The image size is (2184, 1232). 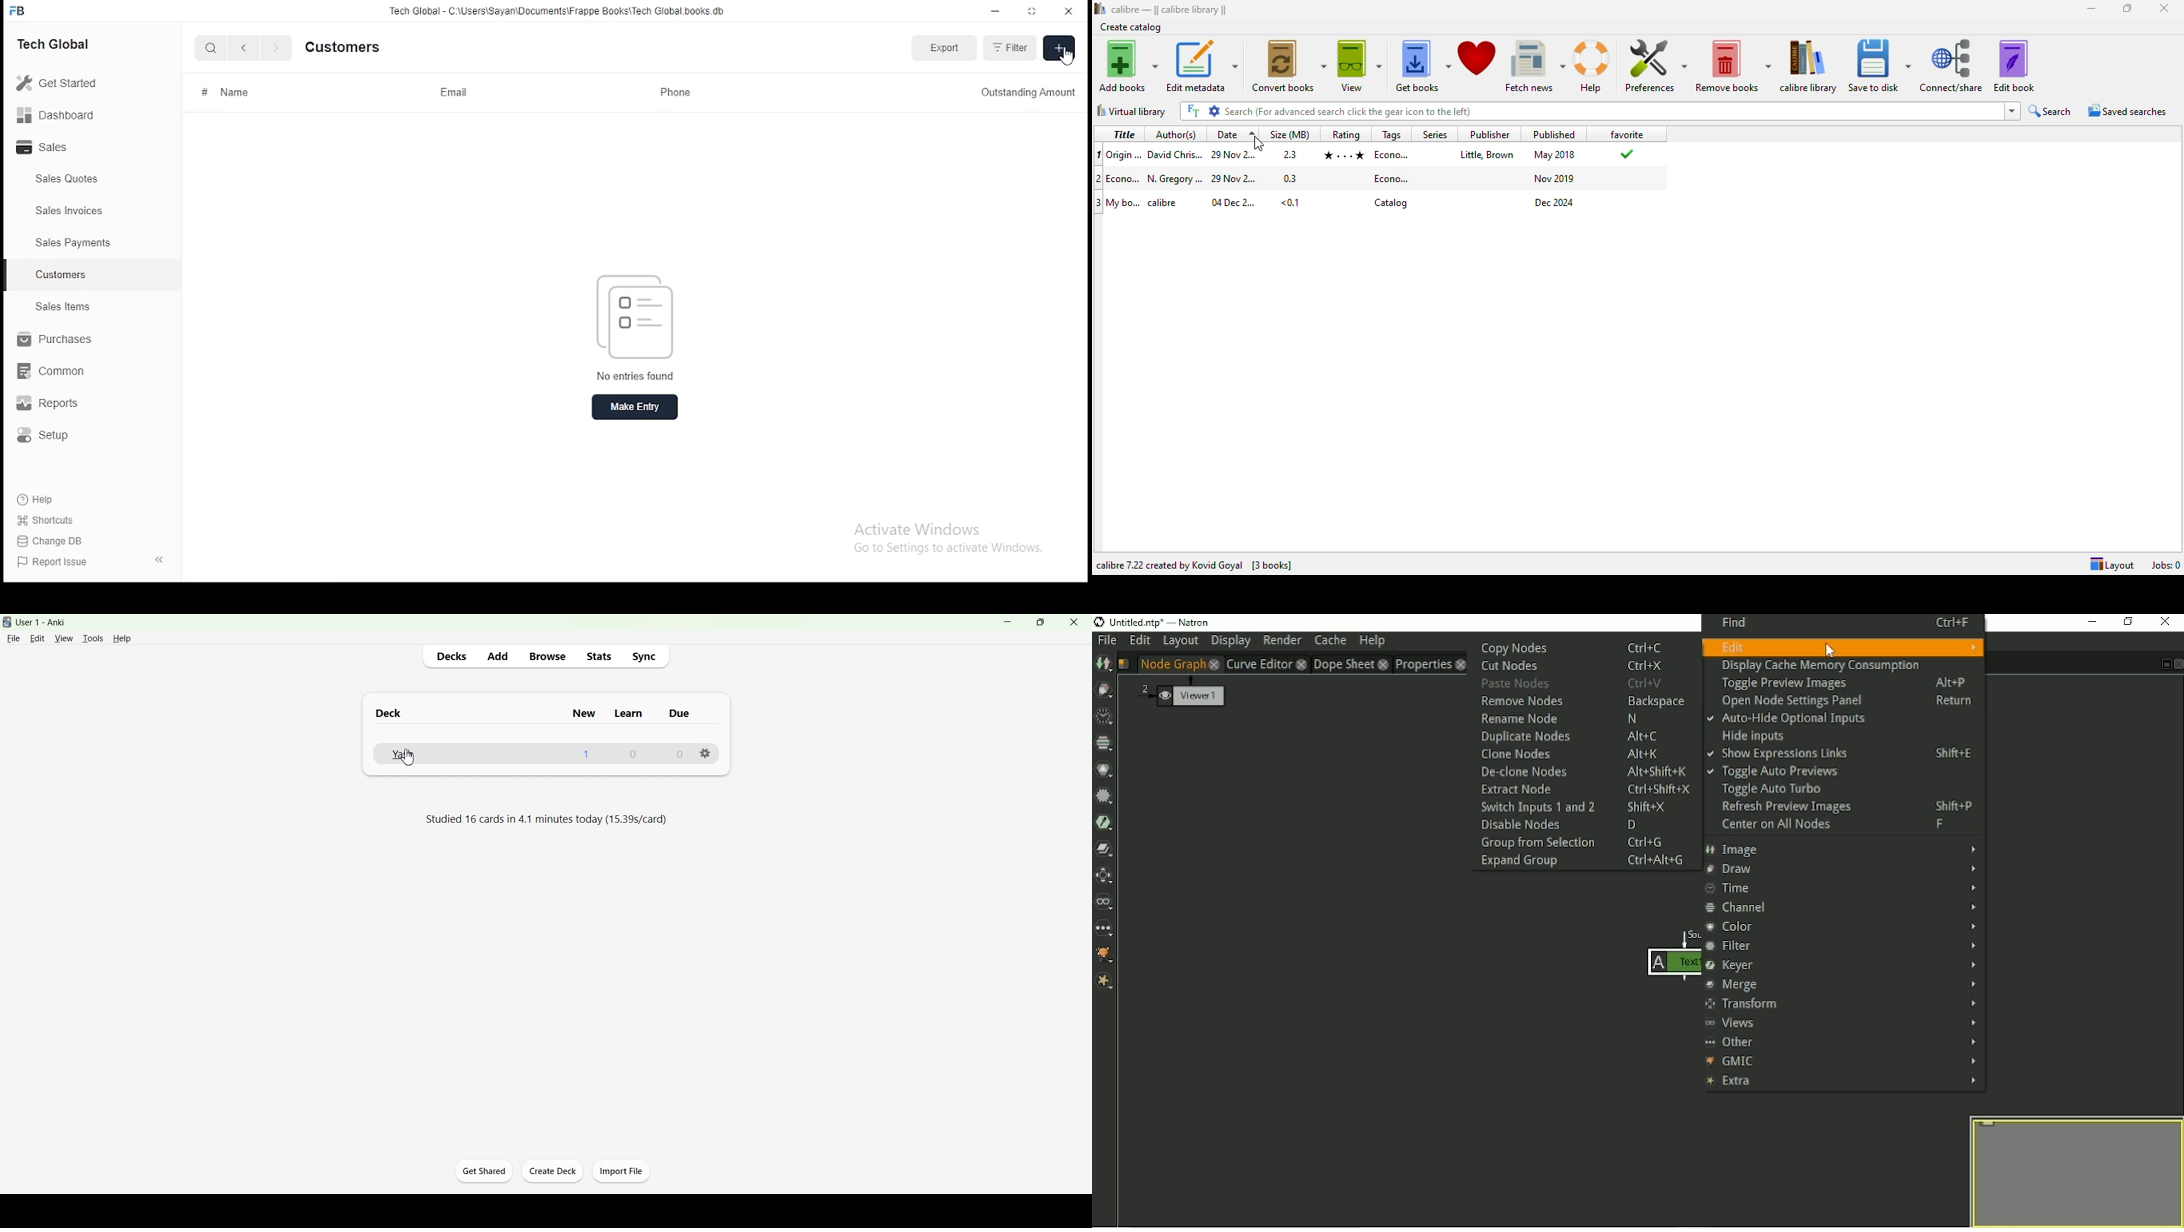 What do you see at coordinates (1106, 876) in the screenshot?
I see `Transform` at bounding box center [1106, 876].